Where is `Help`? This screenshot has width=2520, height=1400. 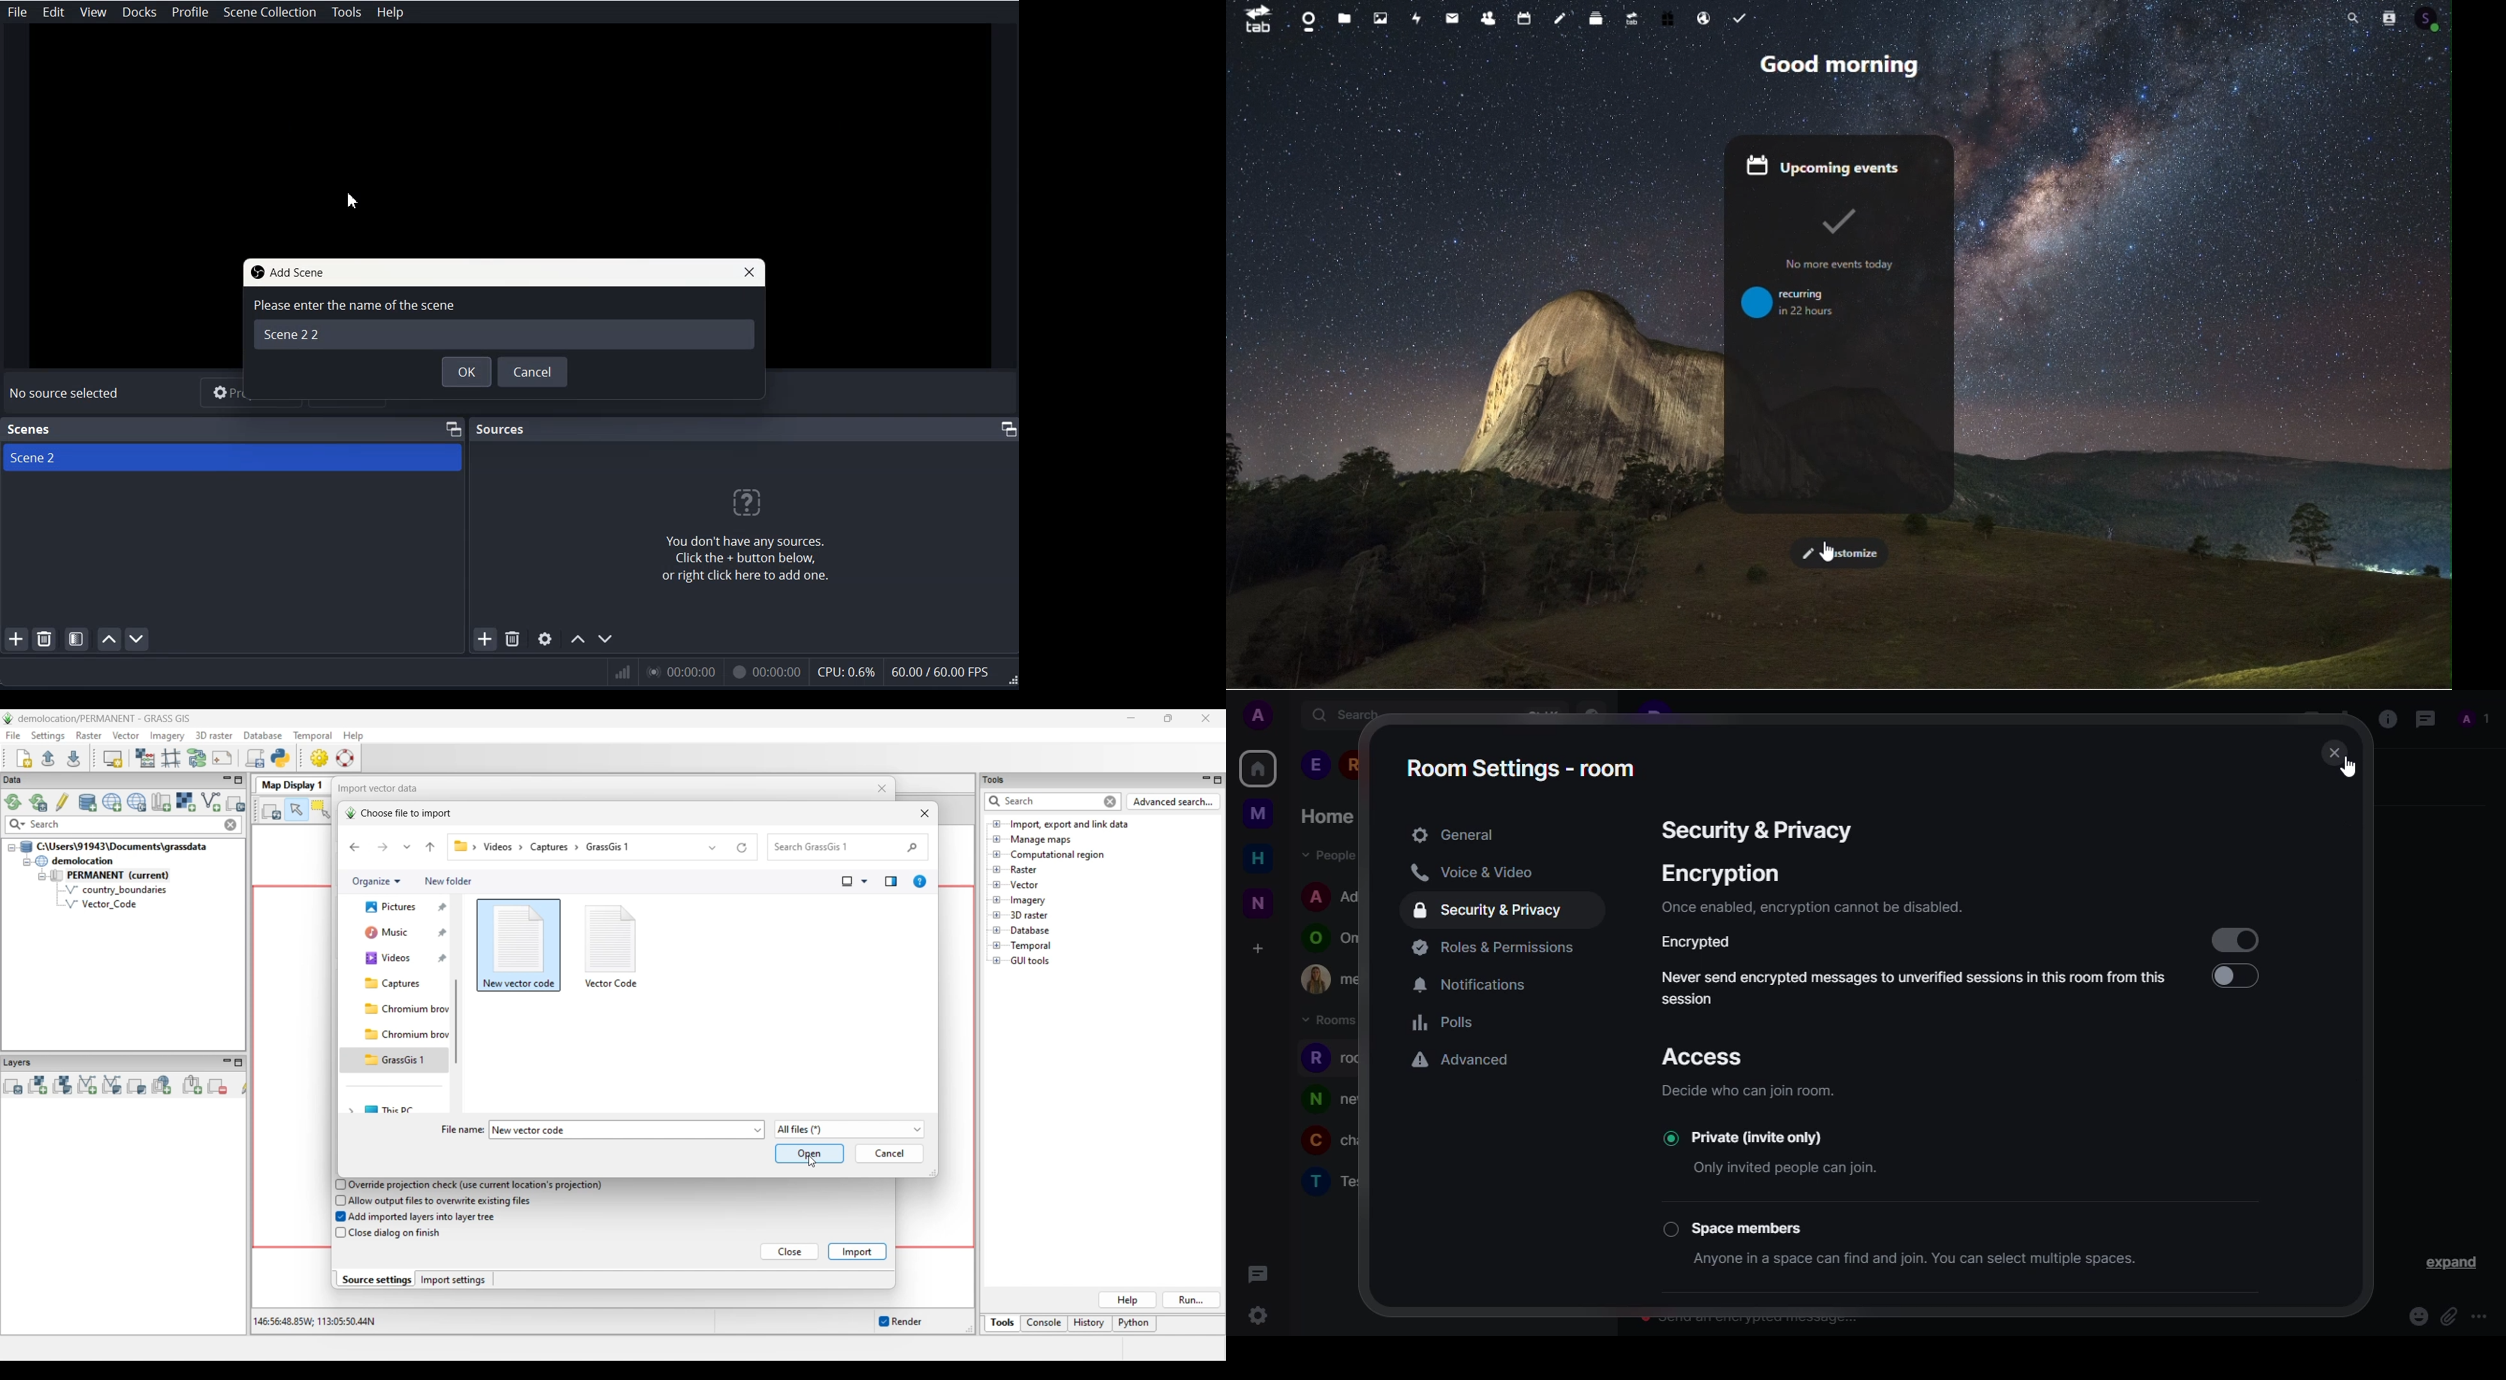
Help is located at coordinates (389, 11).